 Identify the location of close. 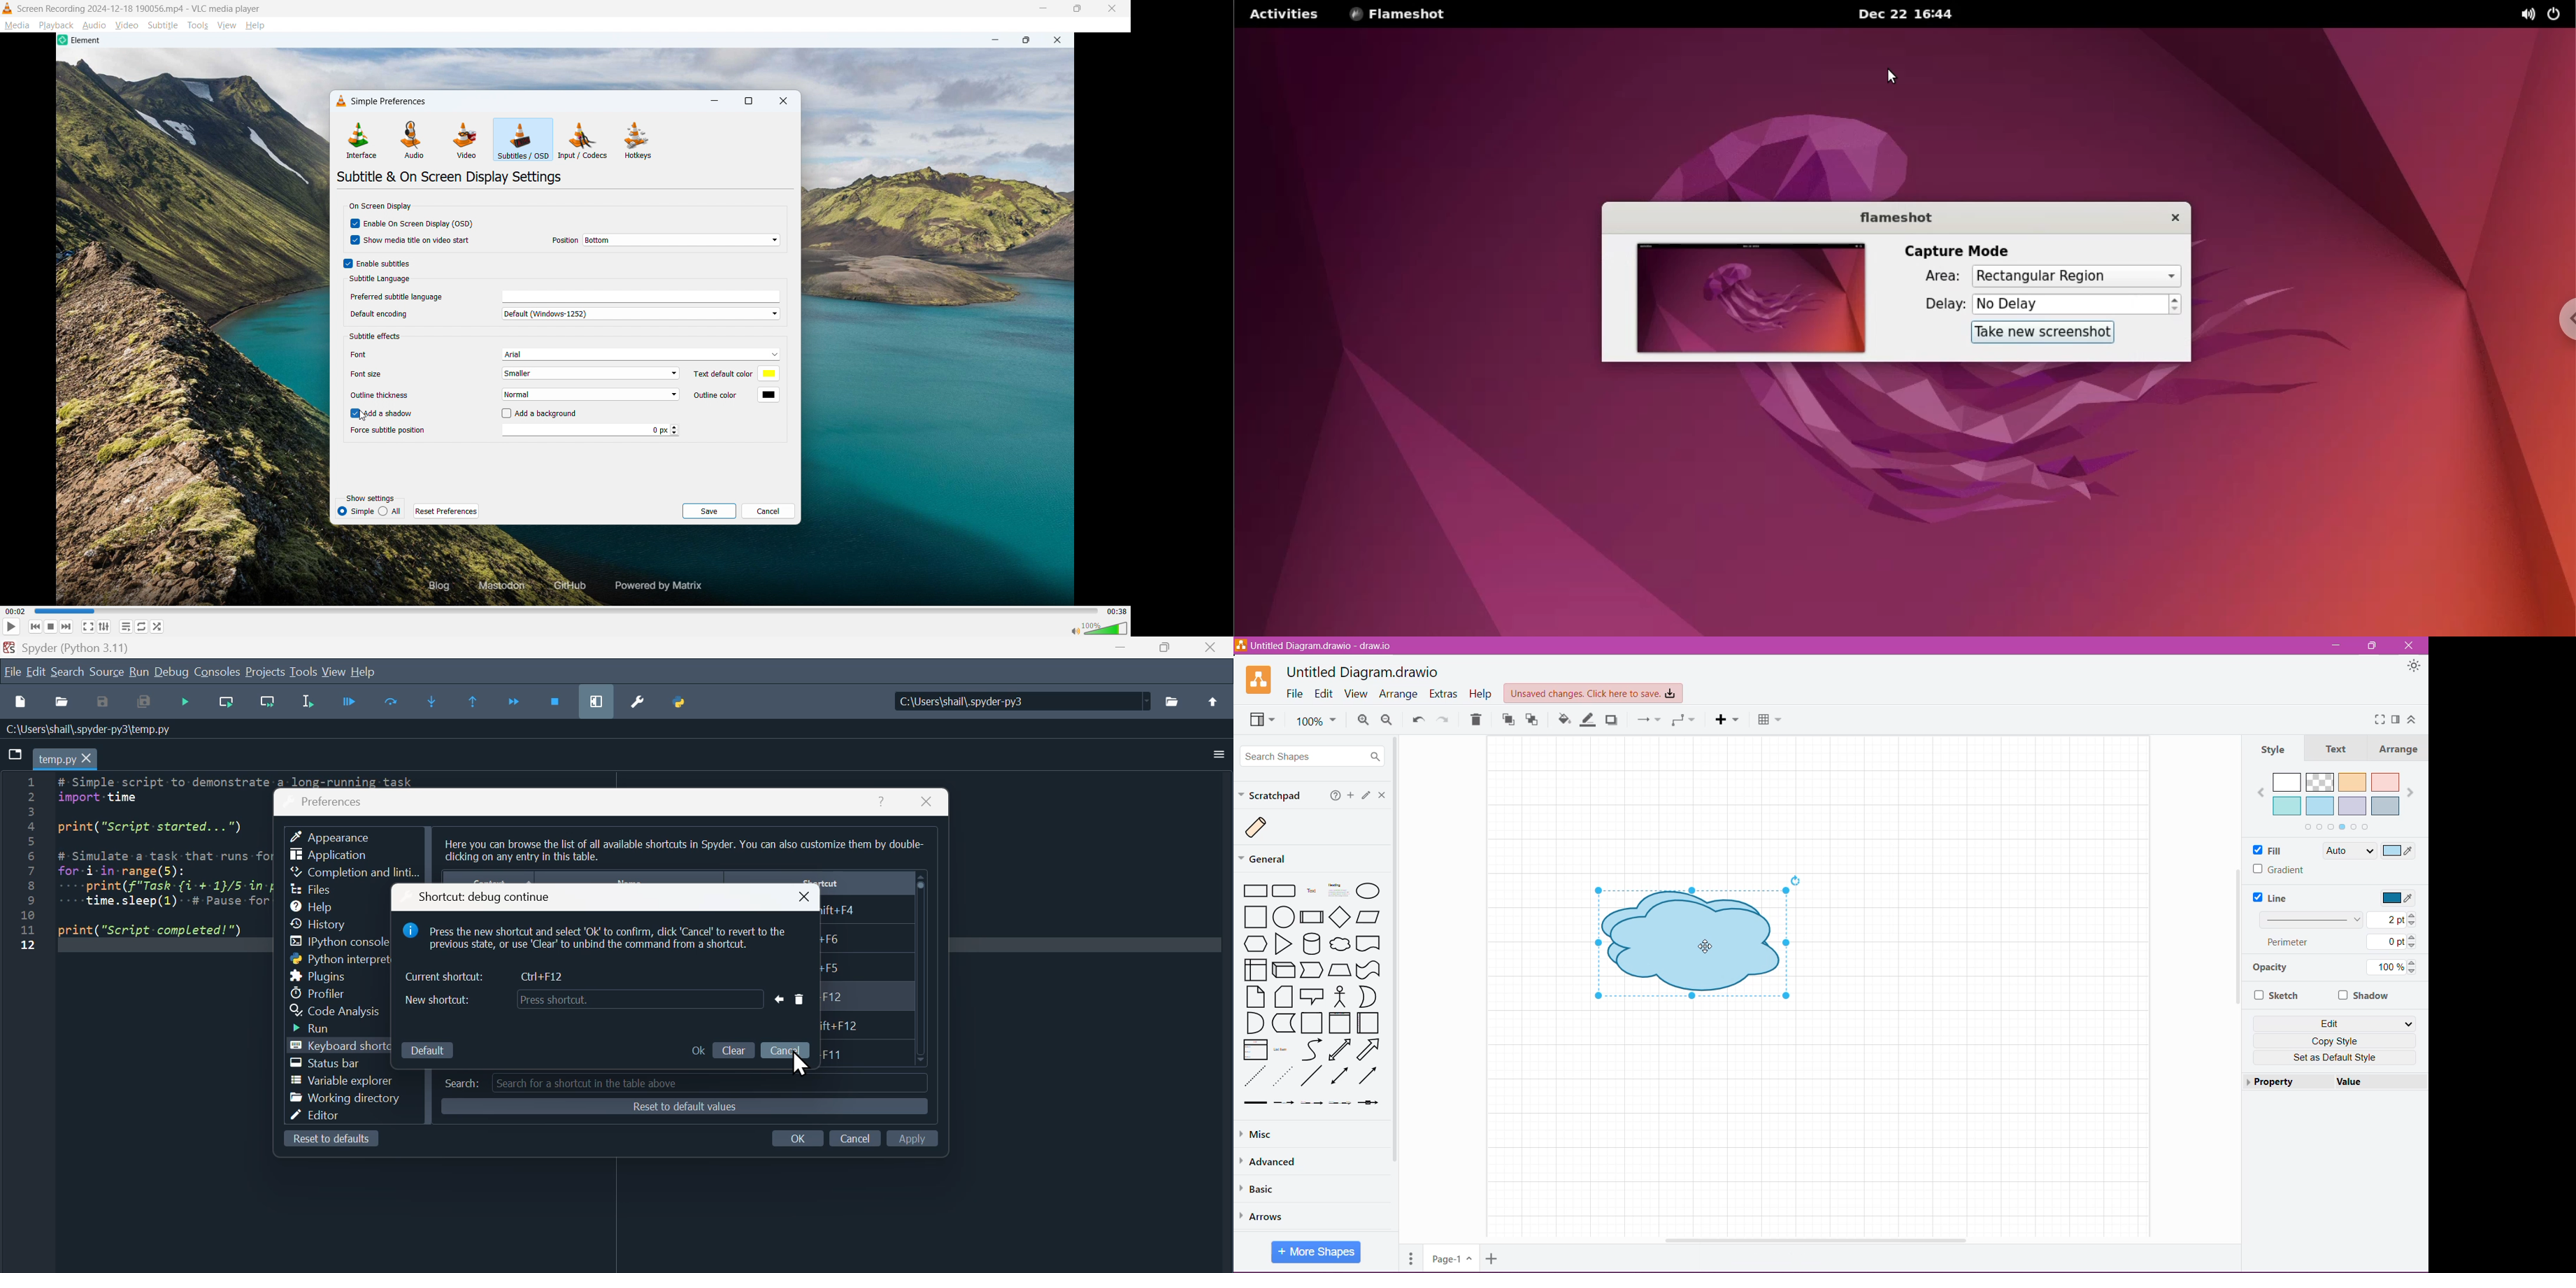
(809, 897).